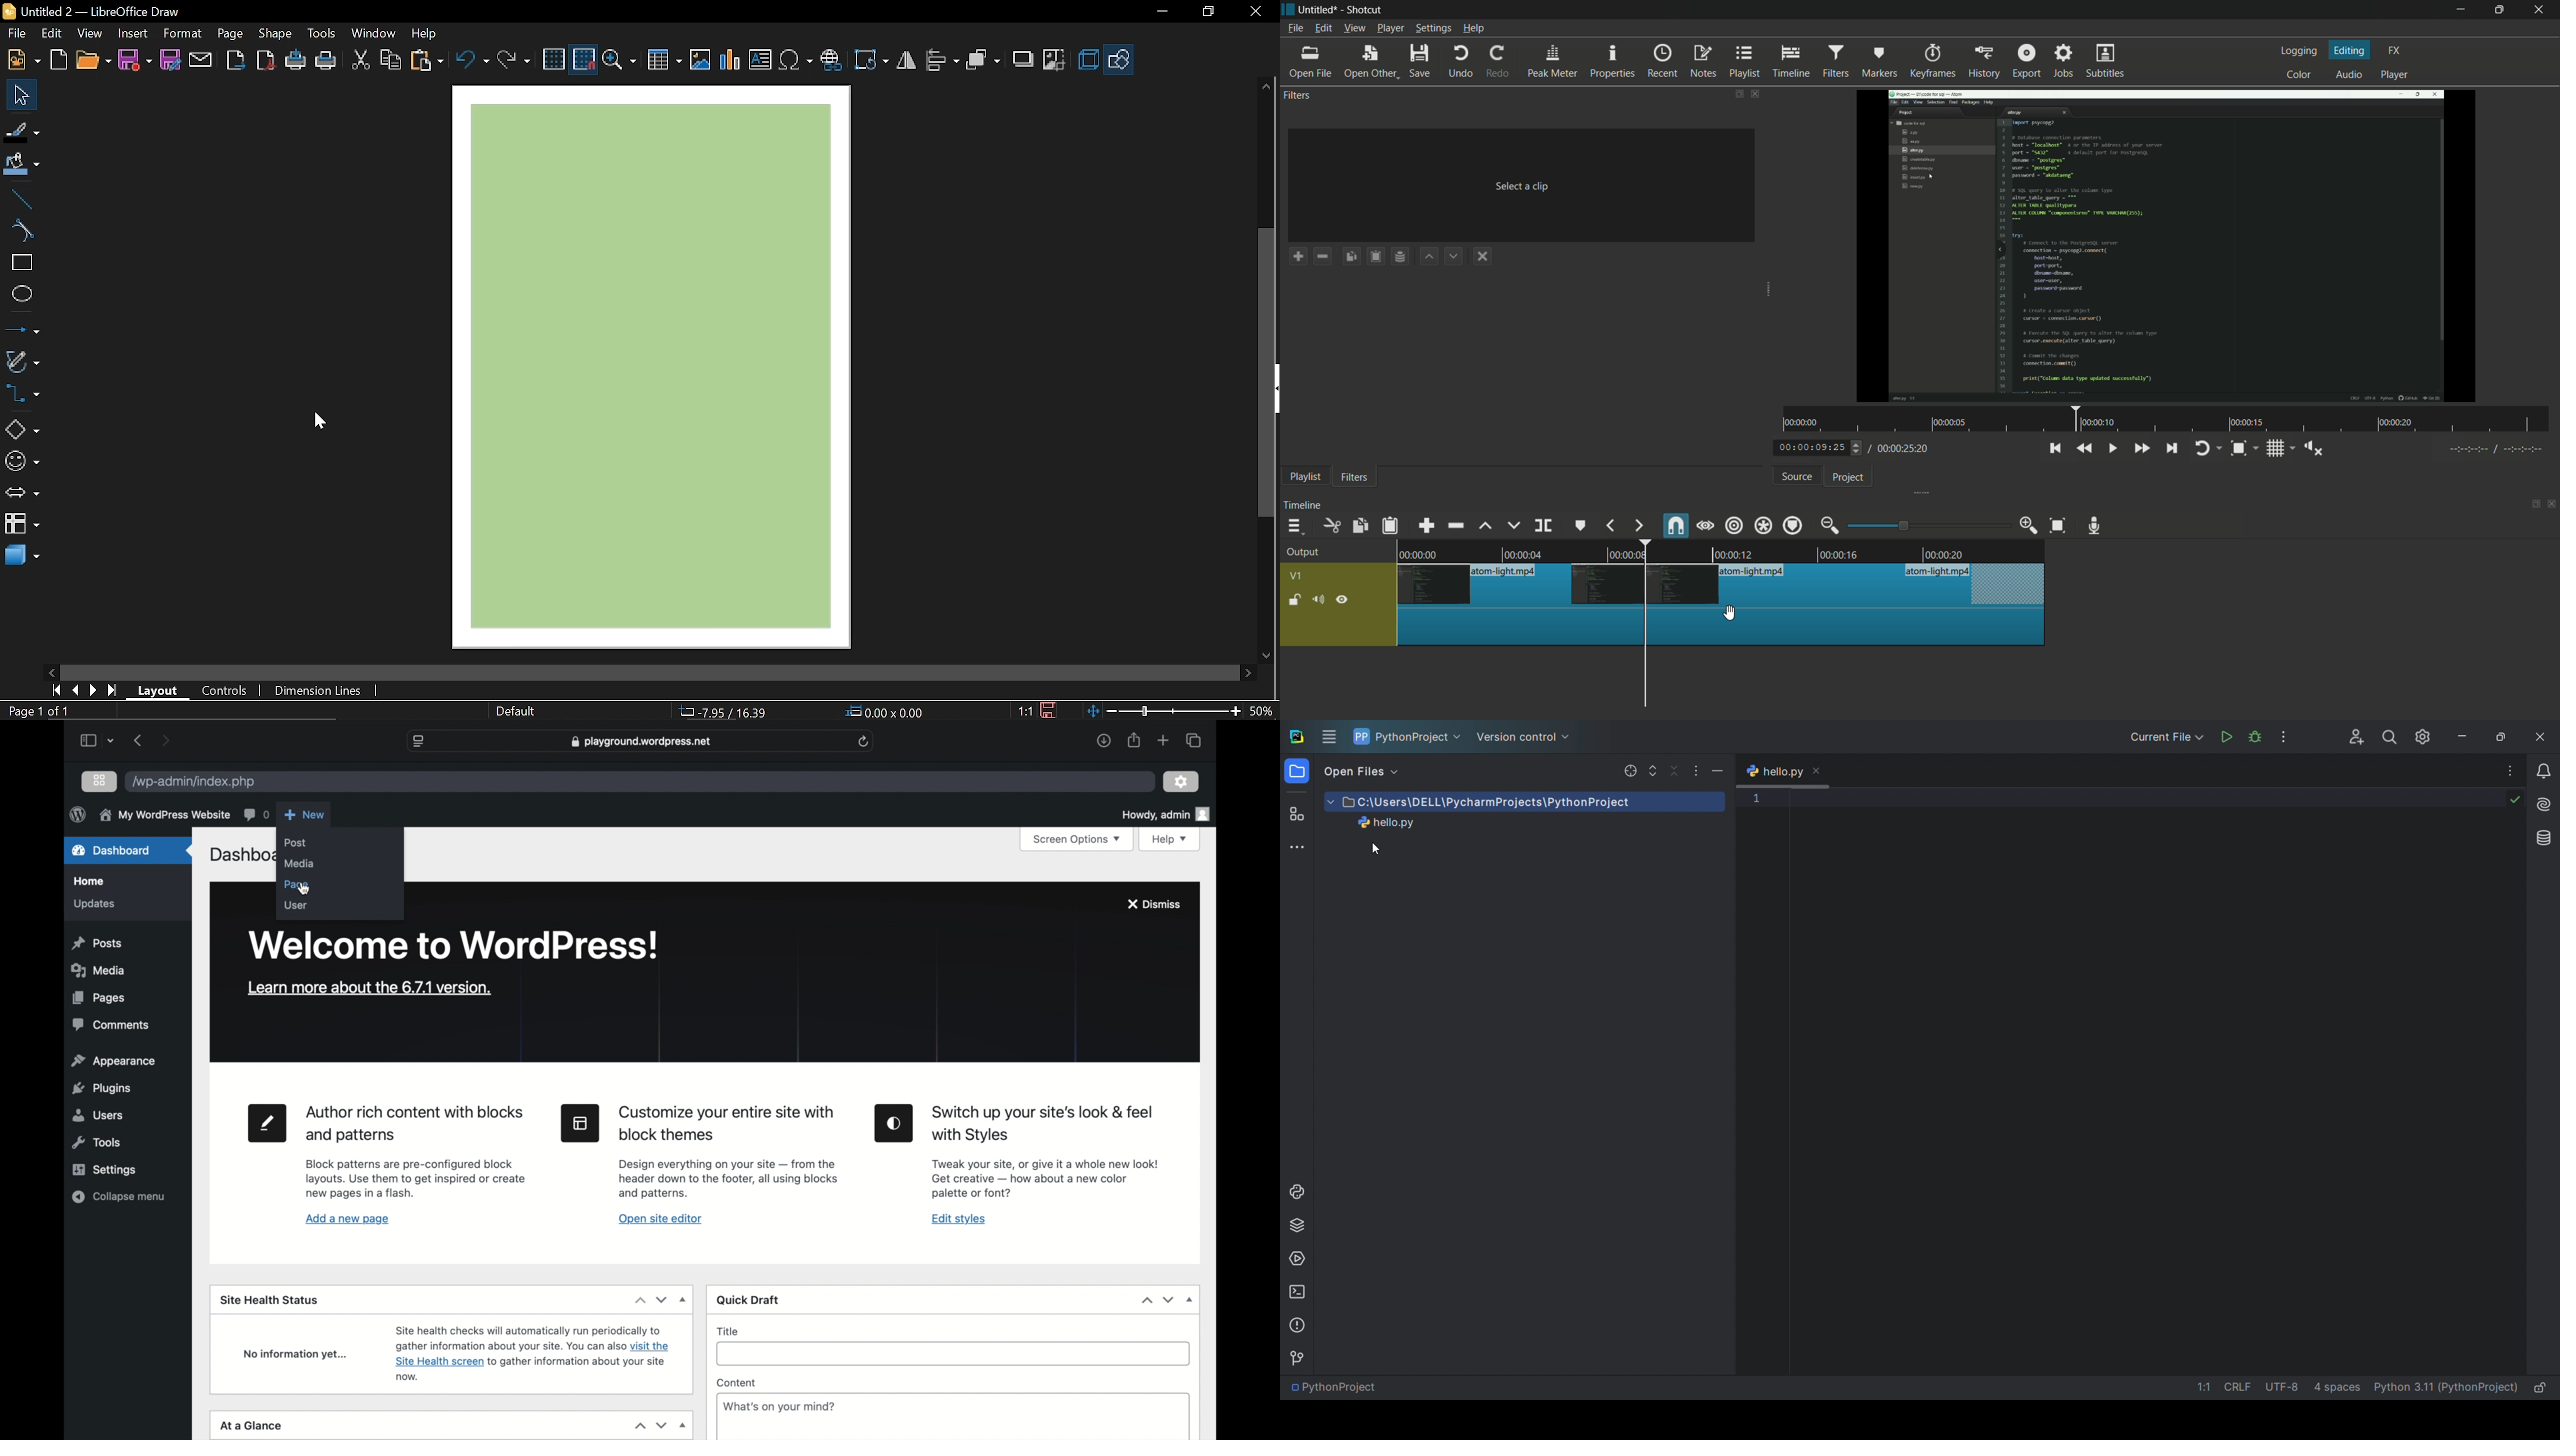 The image size is (2576, 1456). Describe the element at coordinates (659, 365) in the screenshot. I see `Light green background added` at that location.